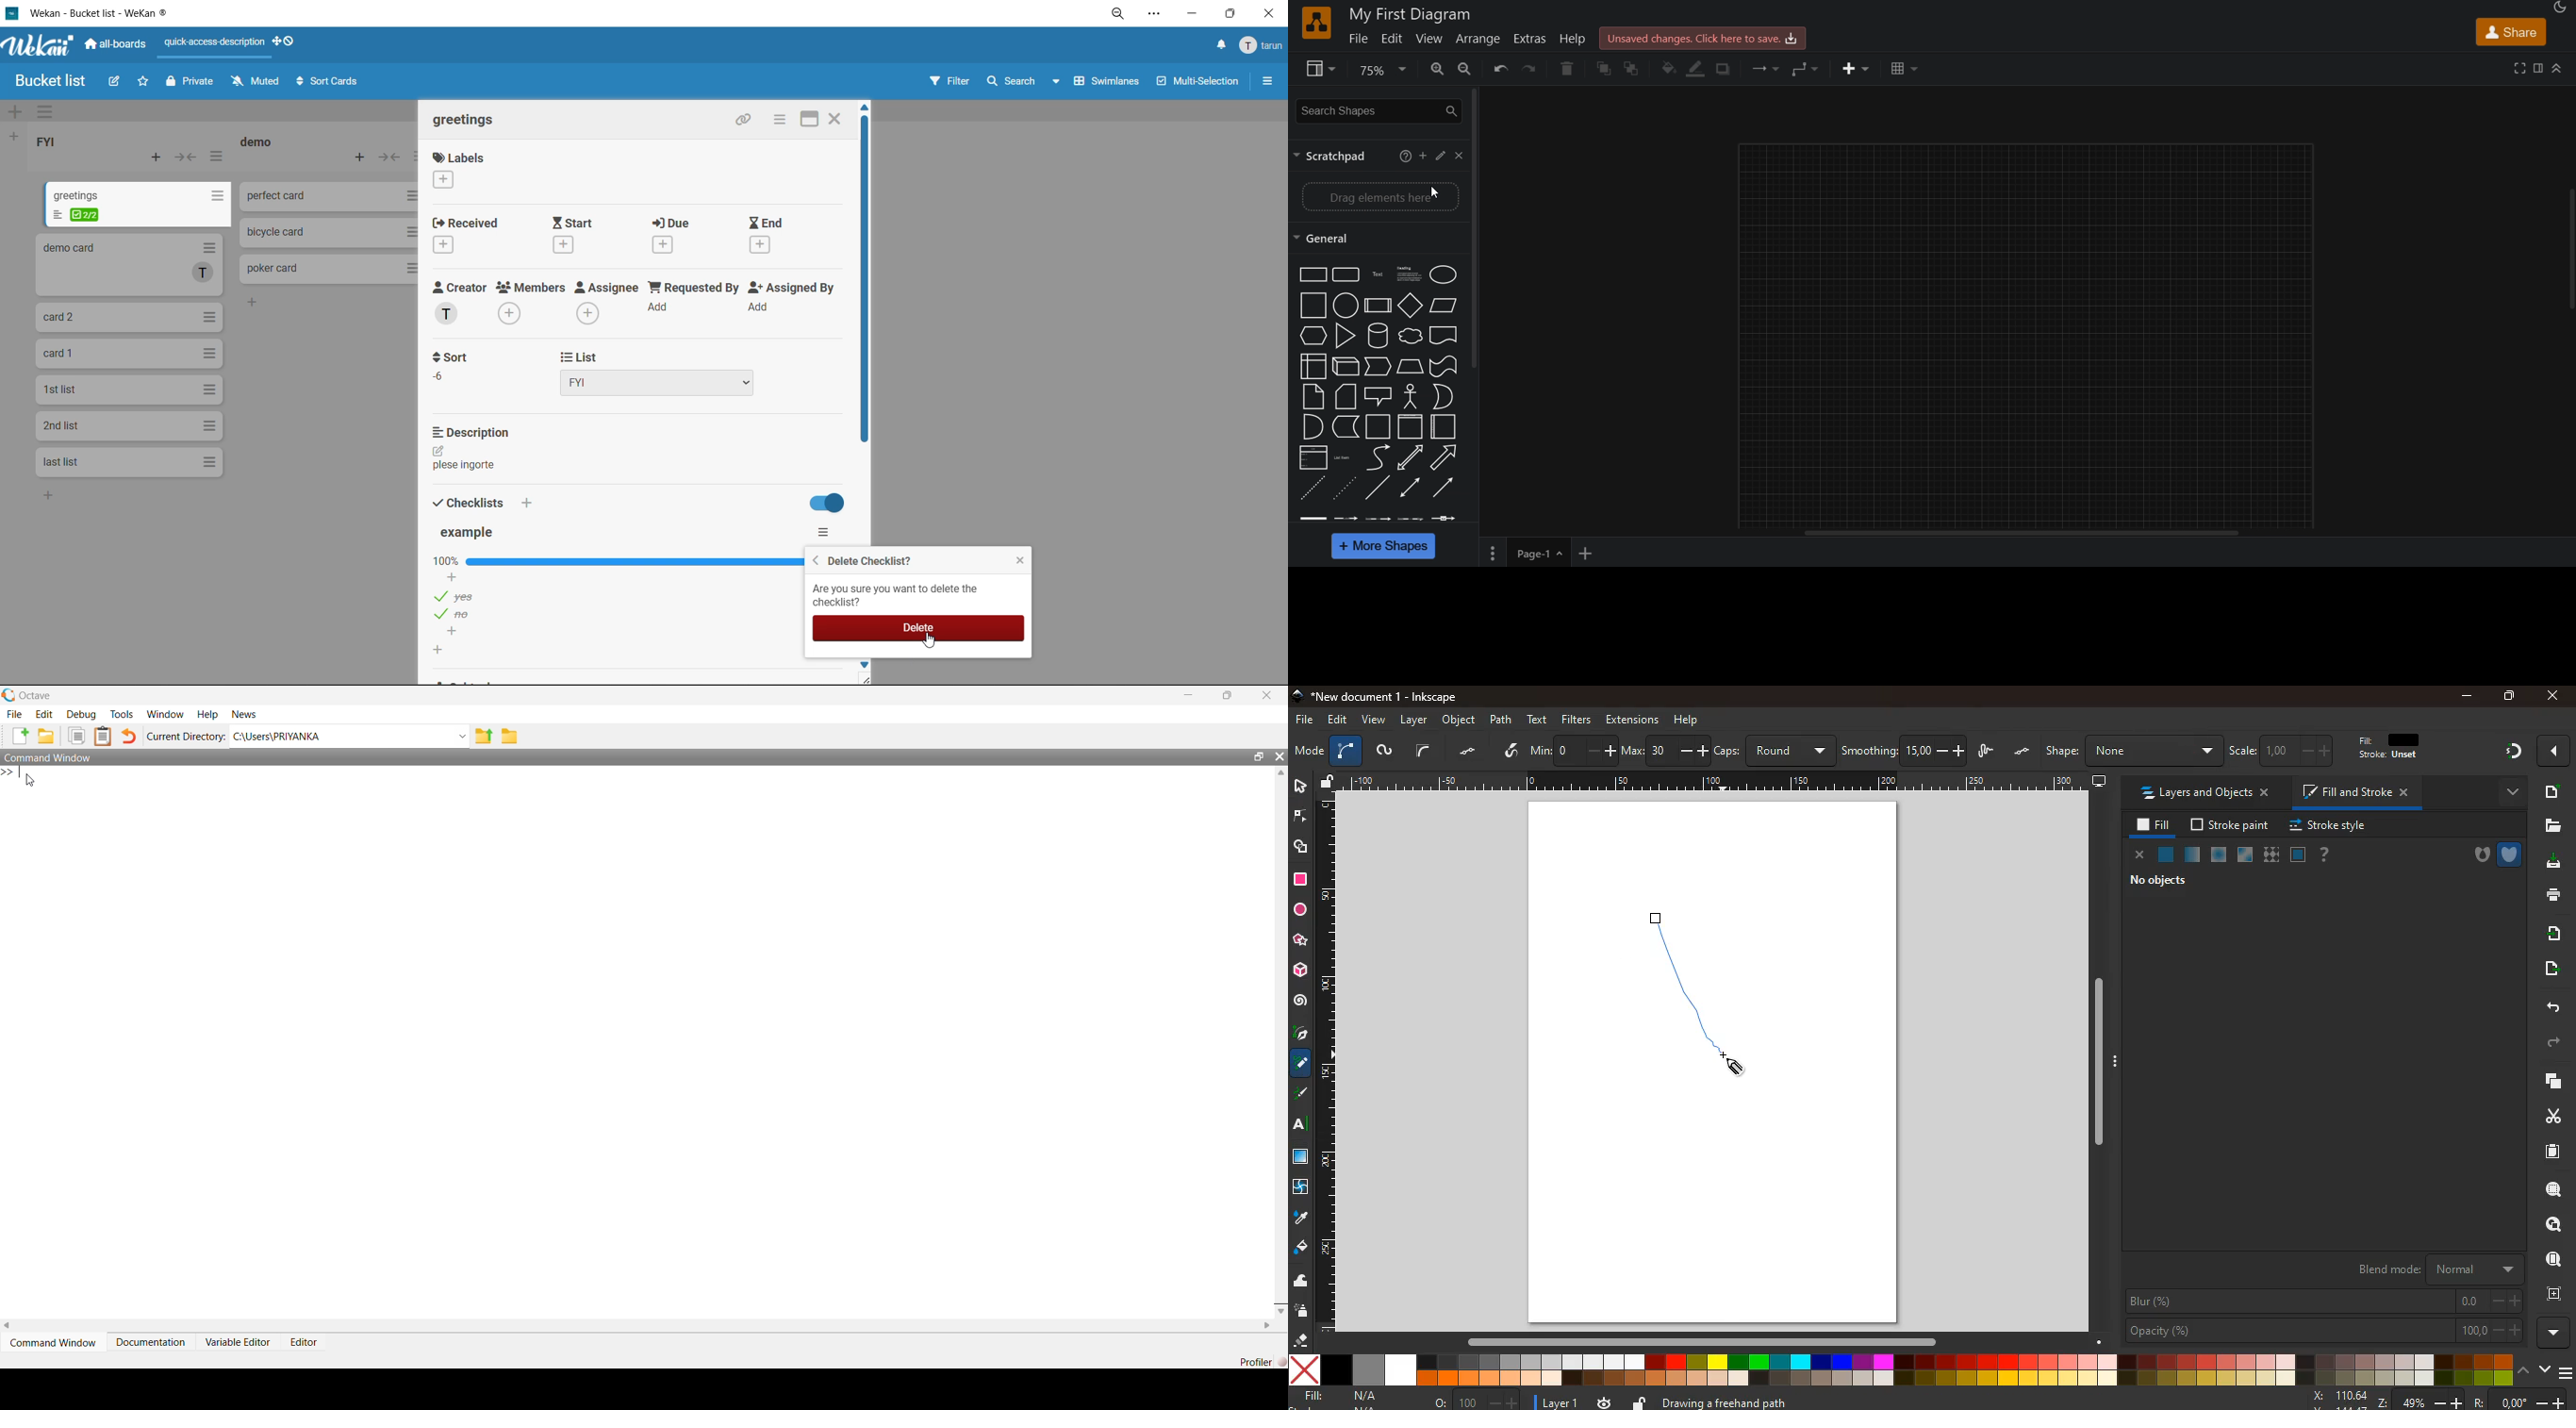  Describe the element at coordinates (1500, 69) in the screenshot. I see `undo` at that location.